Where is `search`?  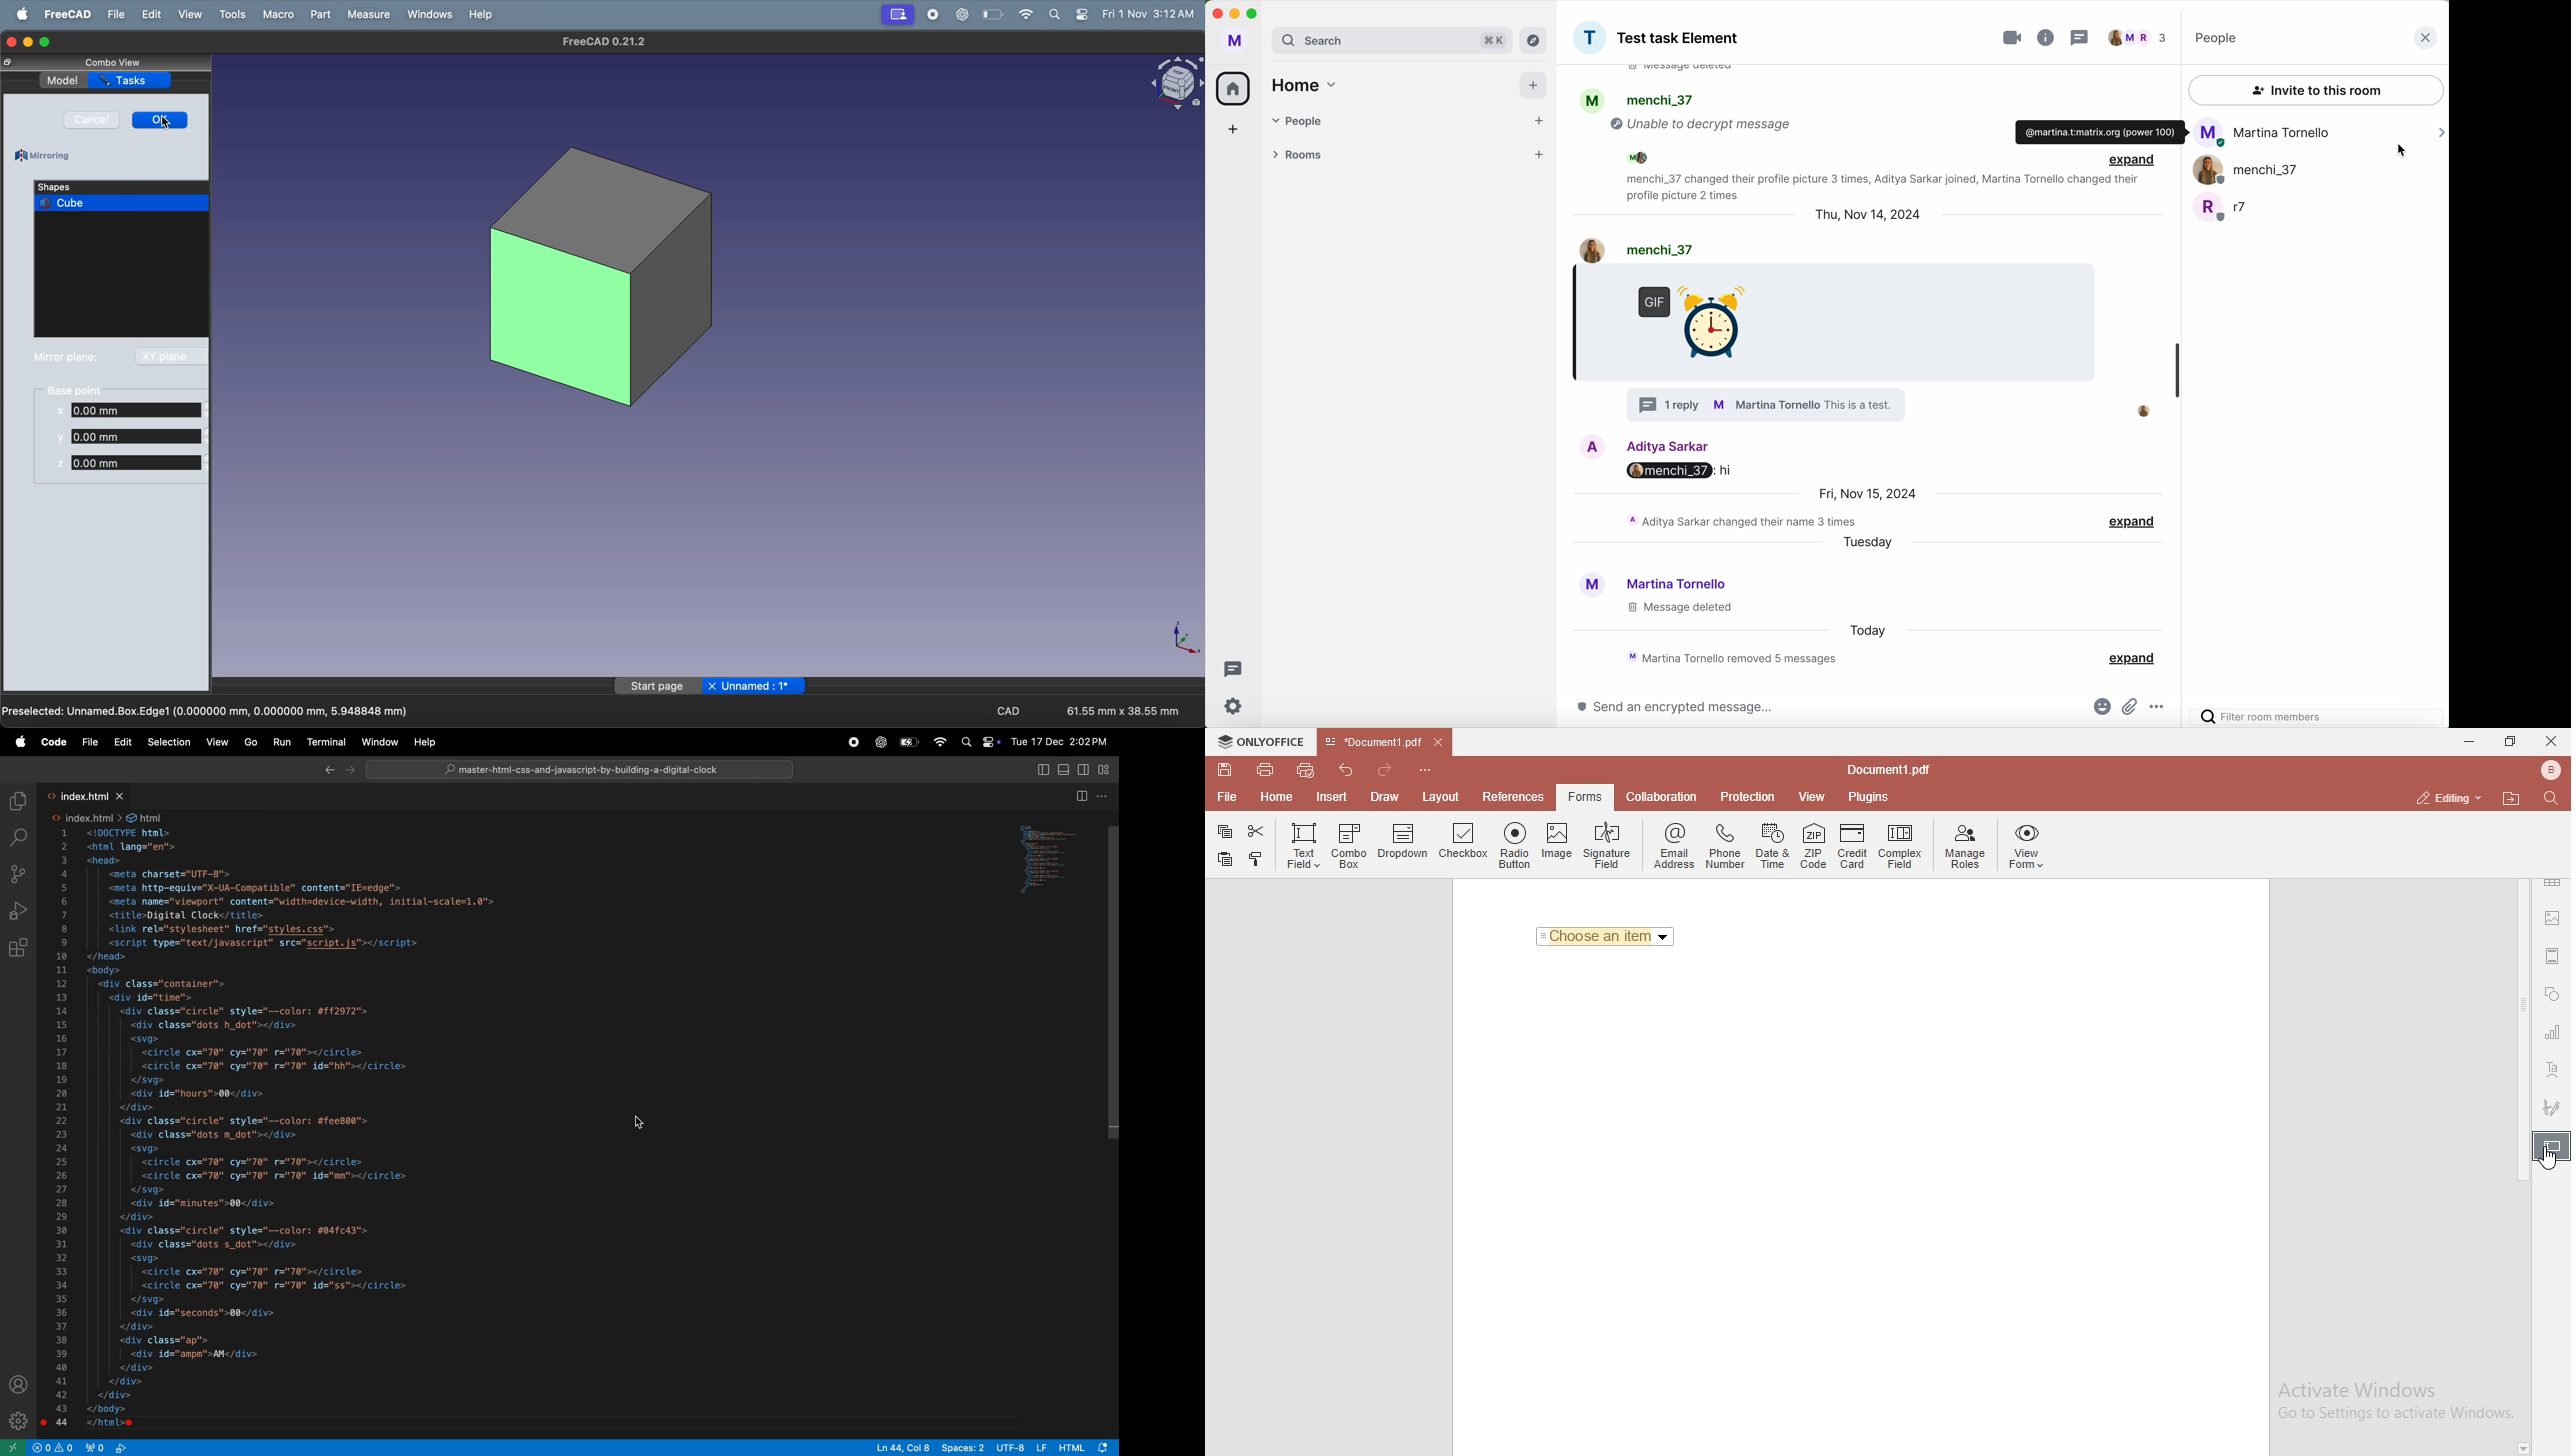
search is located at coordinates (967, 744).